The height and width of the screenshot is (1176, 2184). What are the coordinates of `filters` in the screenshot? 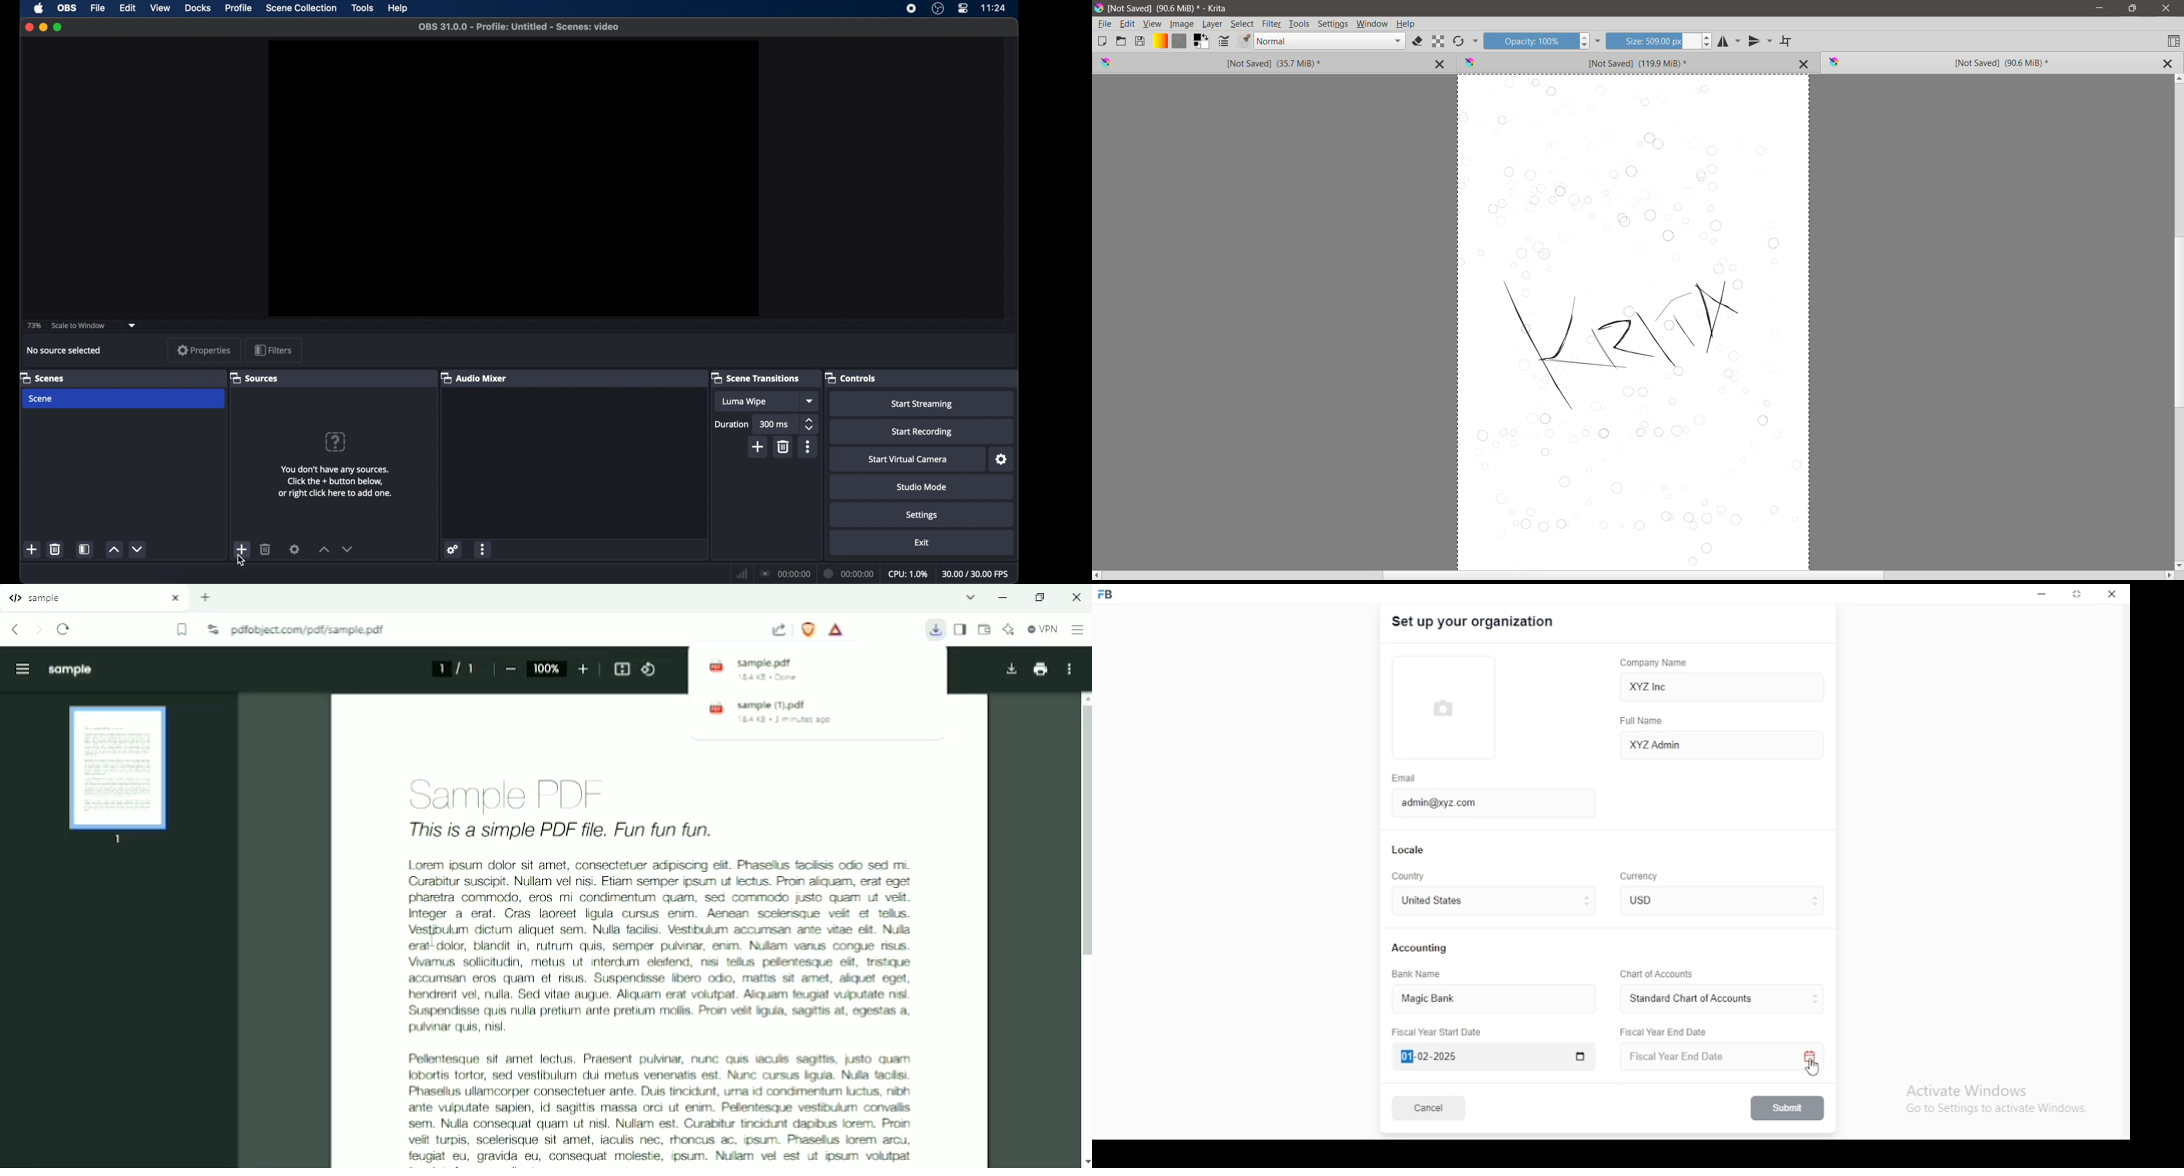 It's located at (274, 350).